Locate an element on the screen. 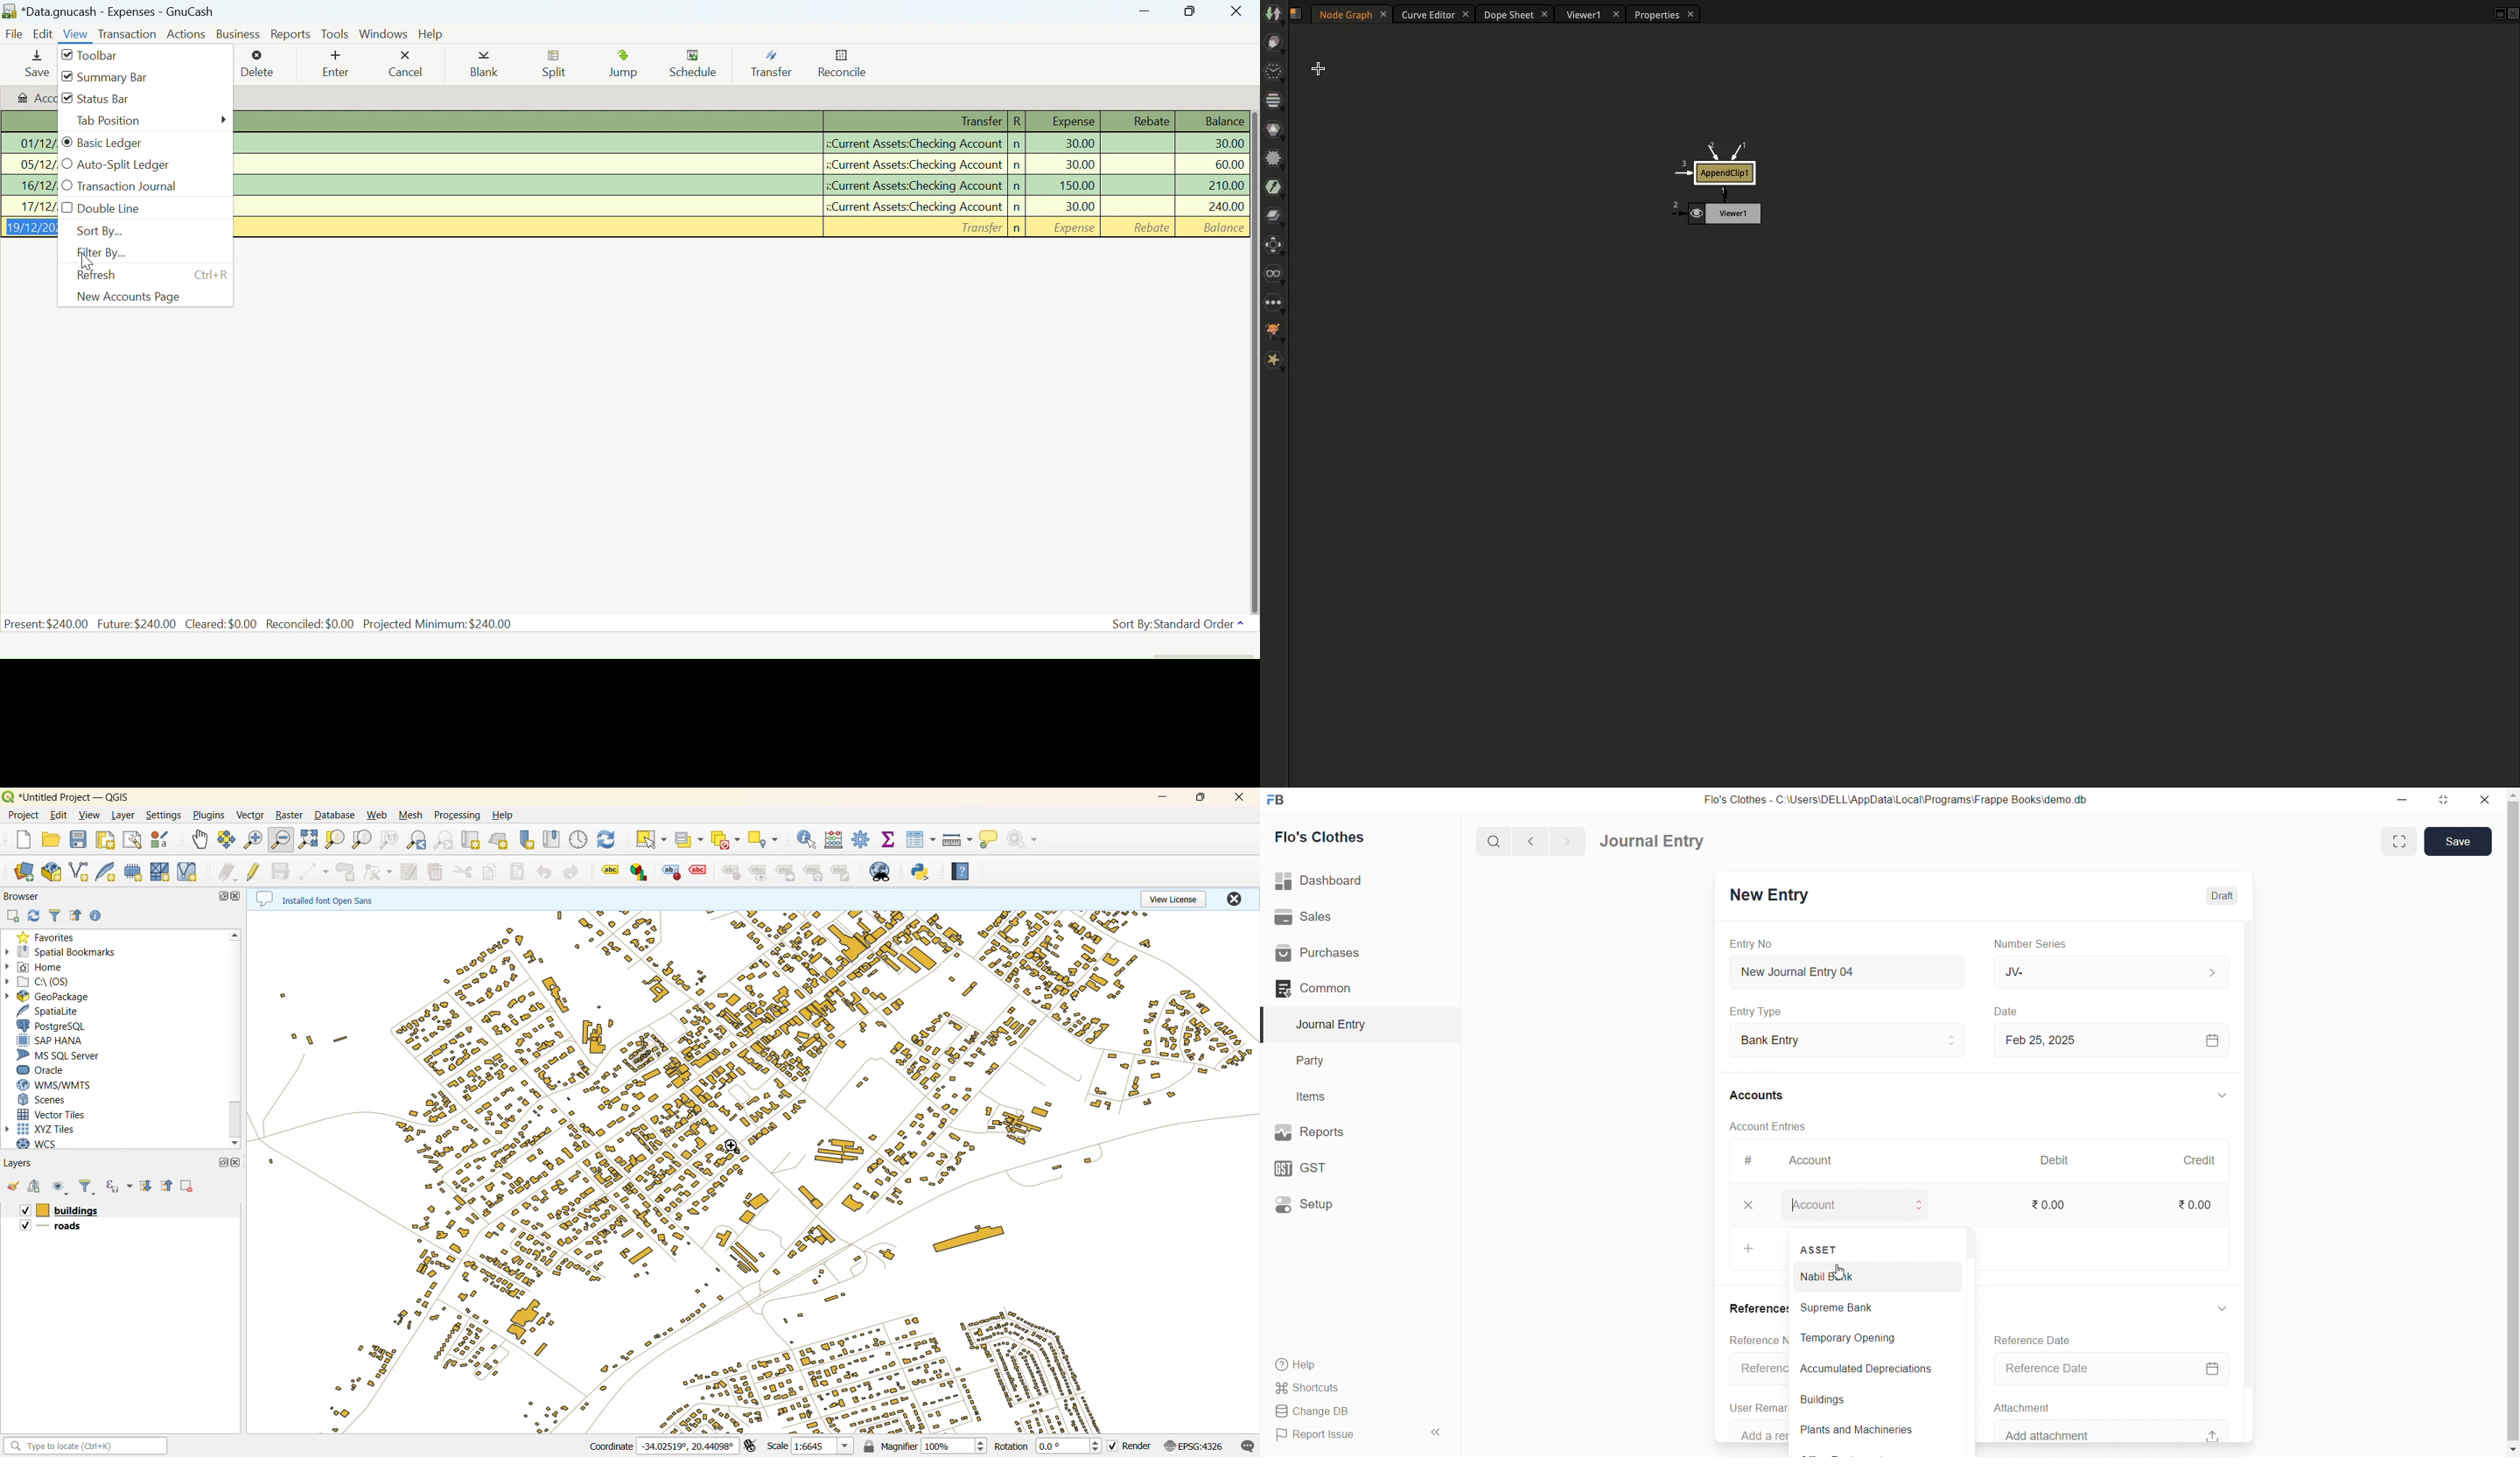  Accounts is located at coordinates (1772, 1094).